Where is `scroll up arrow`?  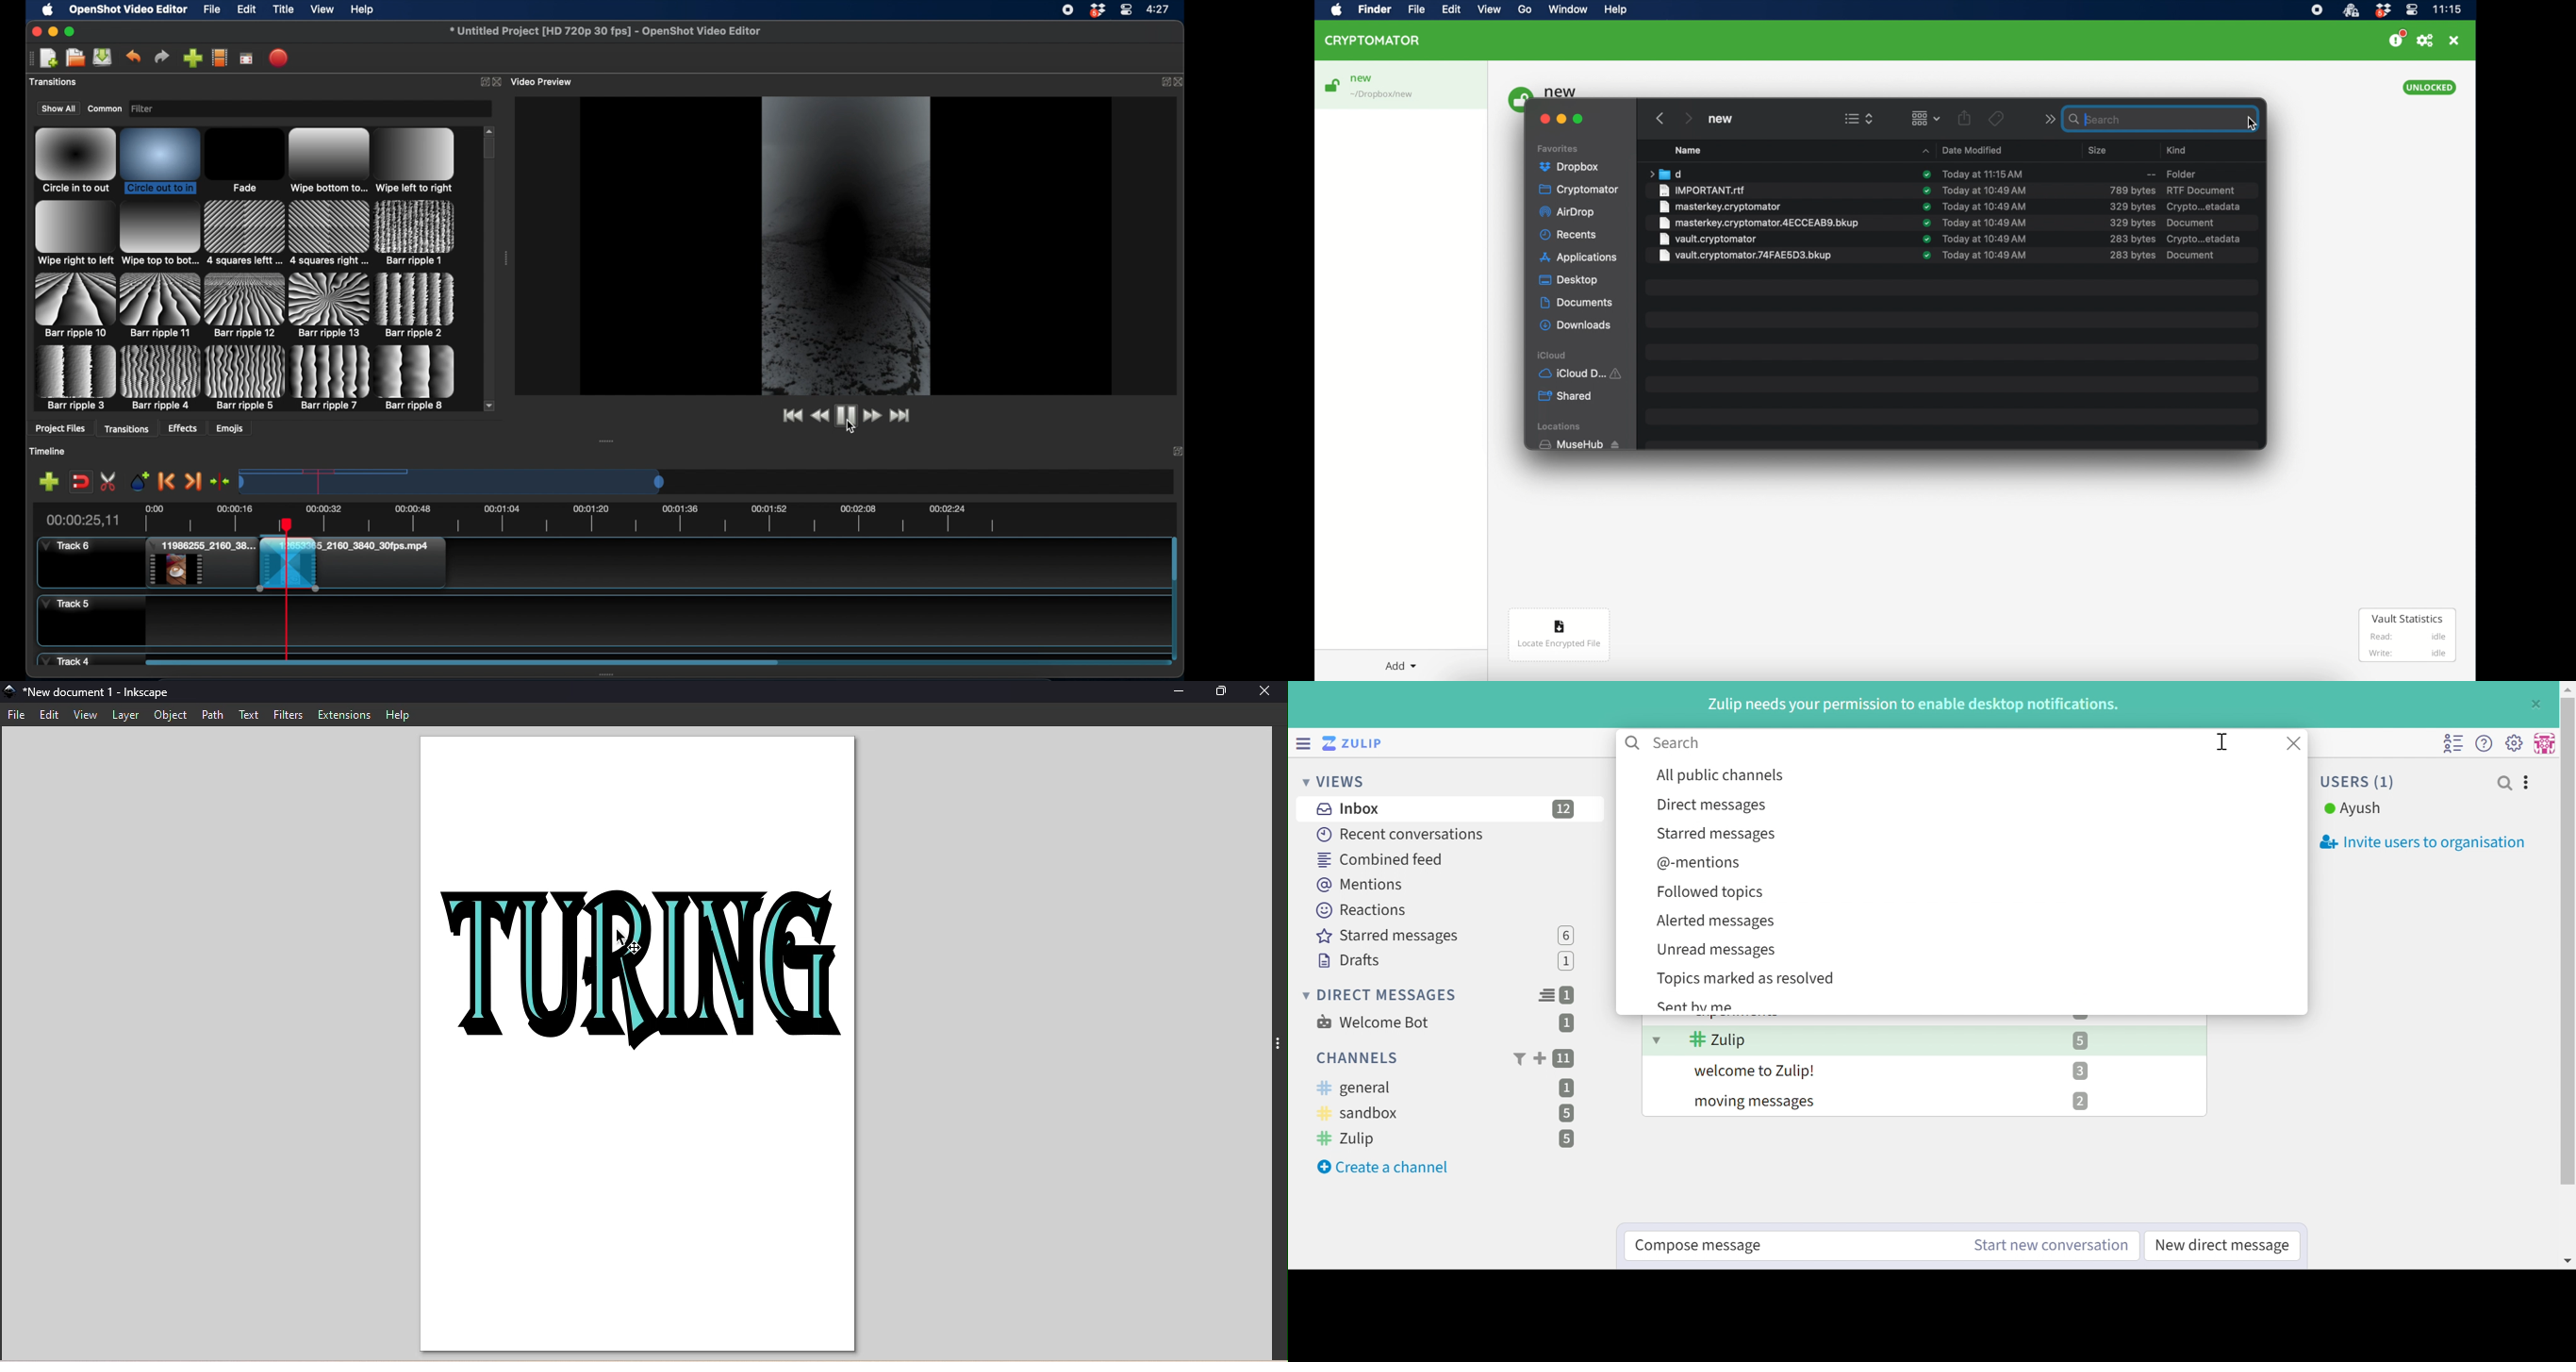
scroll up arrow is located at coordinates (490, 129).